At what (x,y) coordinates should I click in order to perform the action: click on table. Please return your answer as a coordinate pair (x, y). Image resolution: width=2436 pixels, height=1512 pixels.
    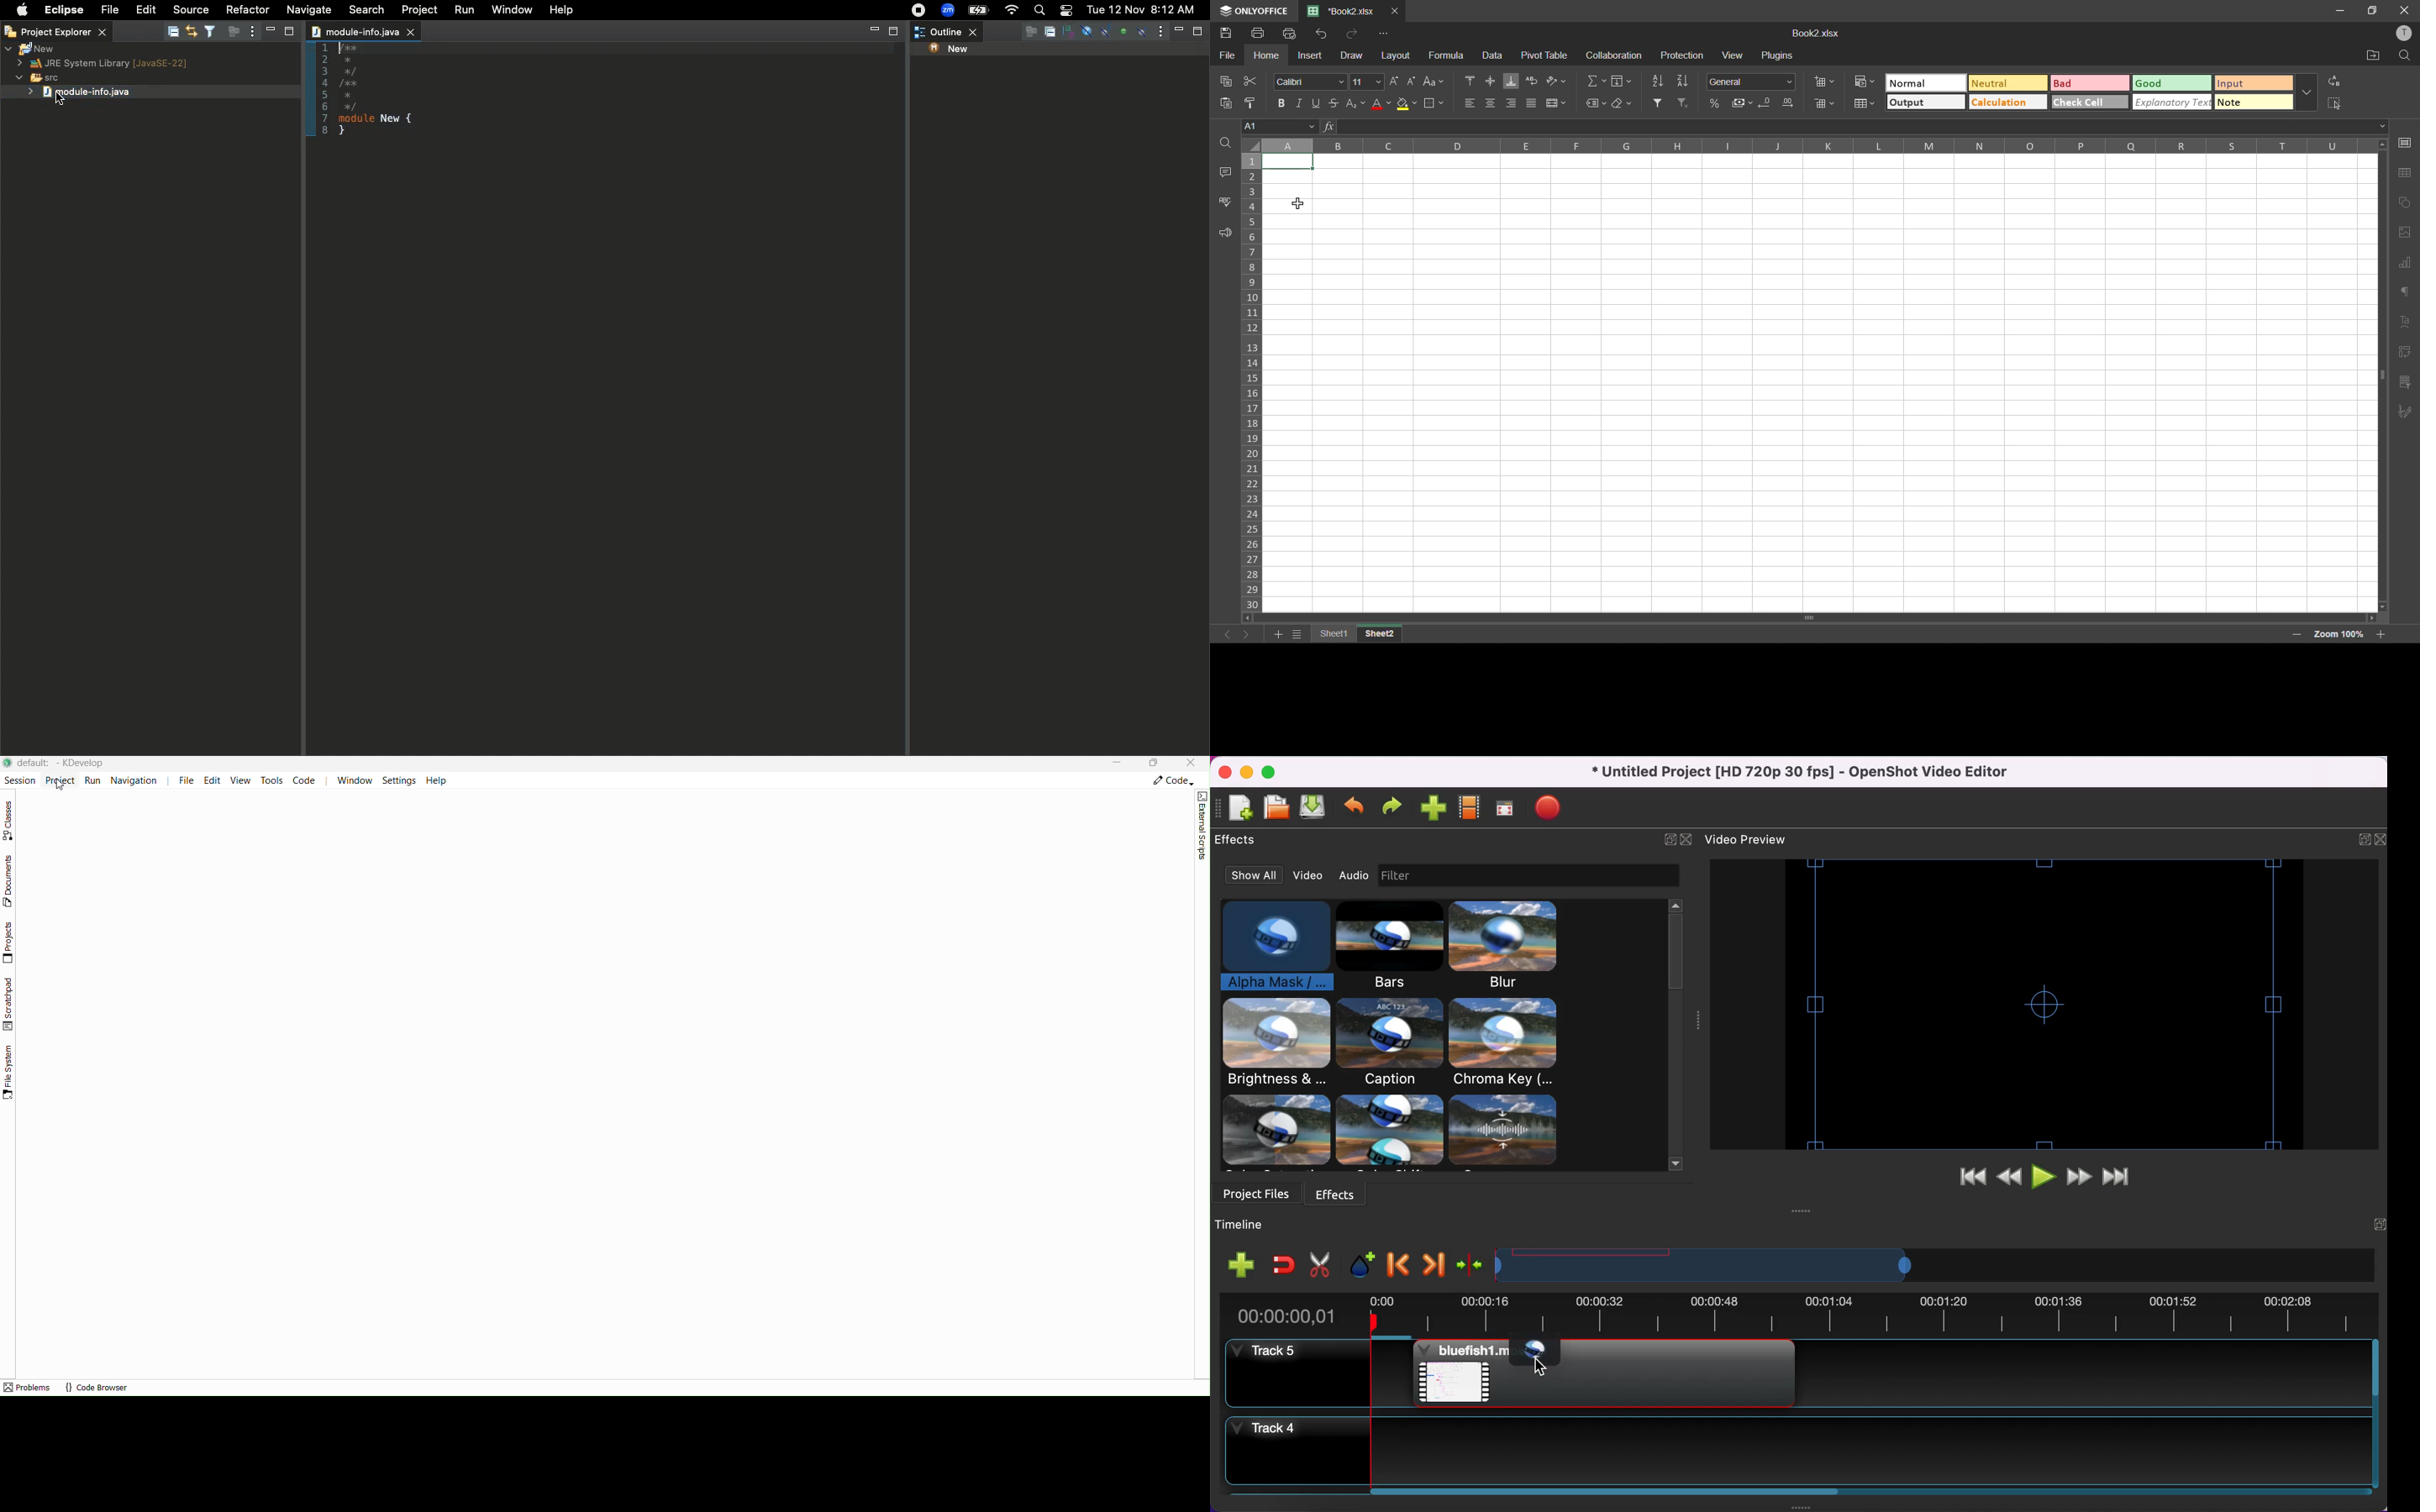
    Looking at the image, I should click on (2406, 174).